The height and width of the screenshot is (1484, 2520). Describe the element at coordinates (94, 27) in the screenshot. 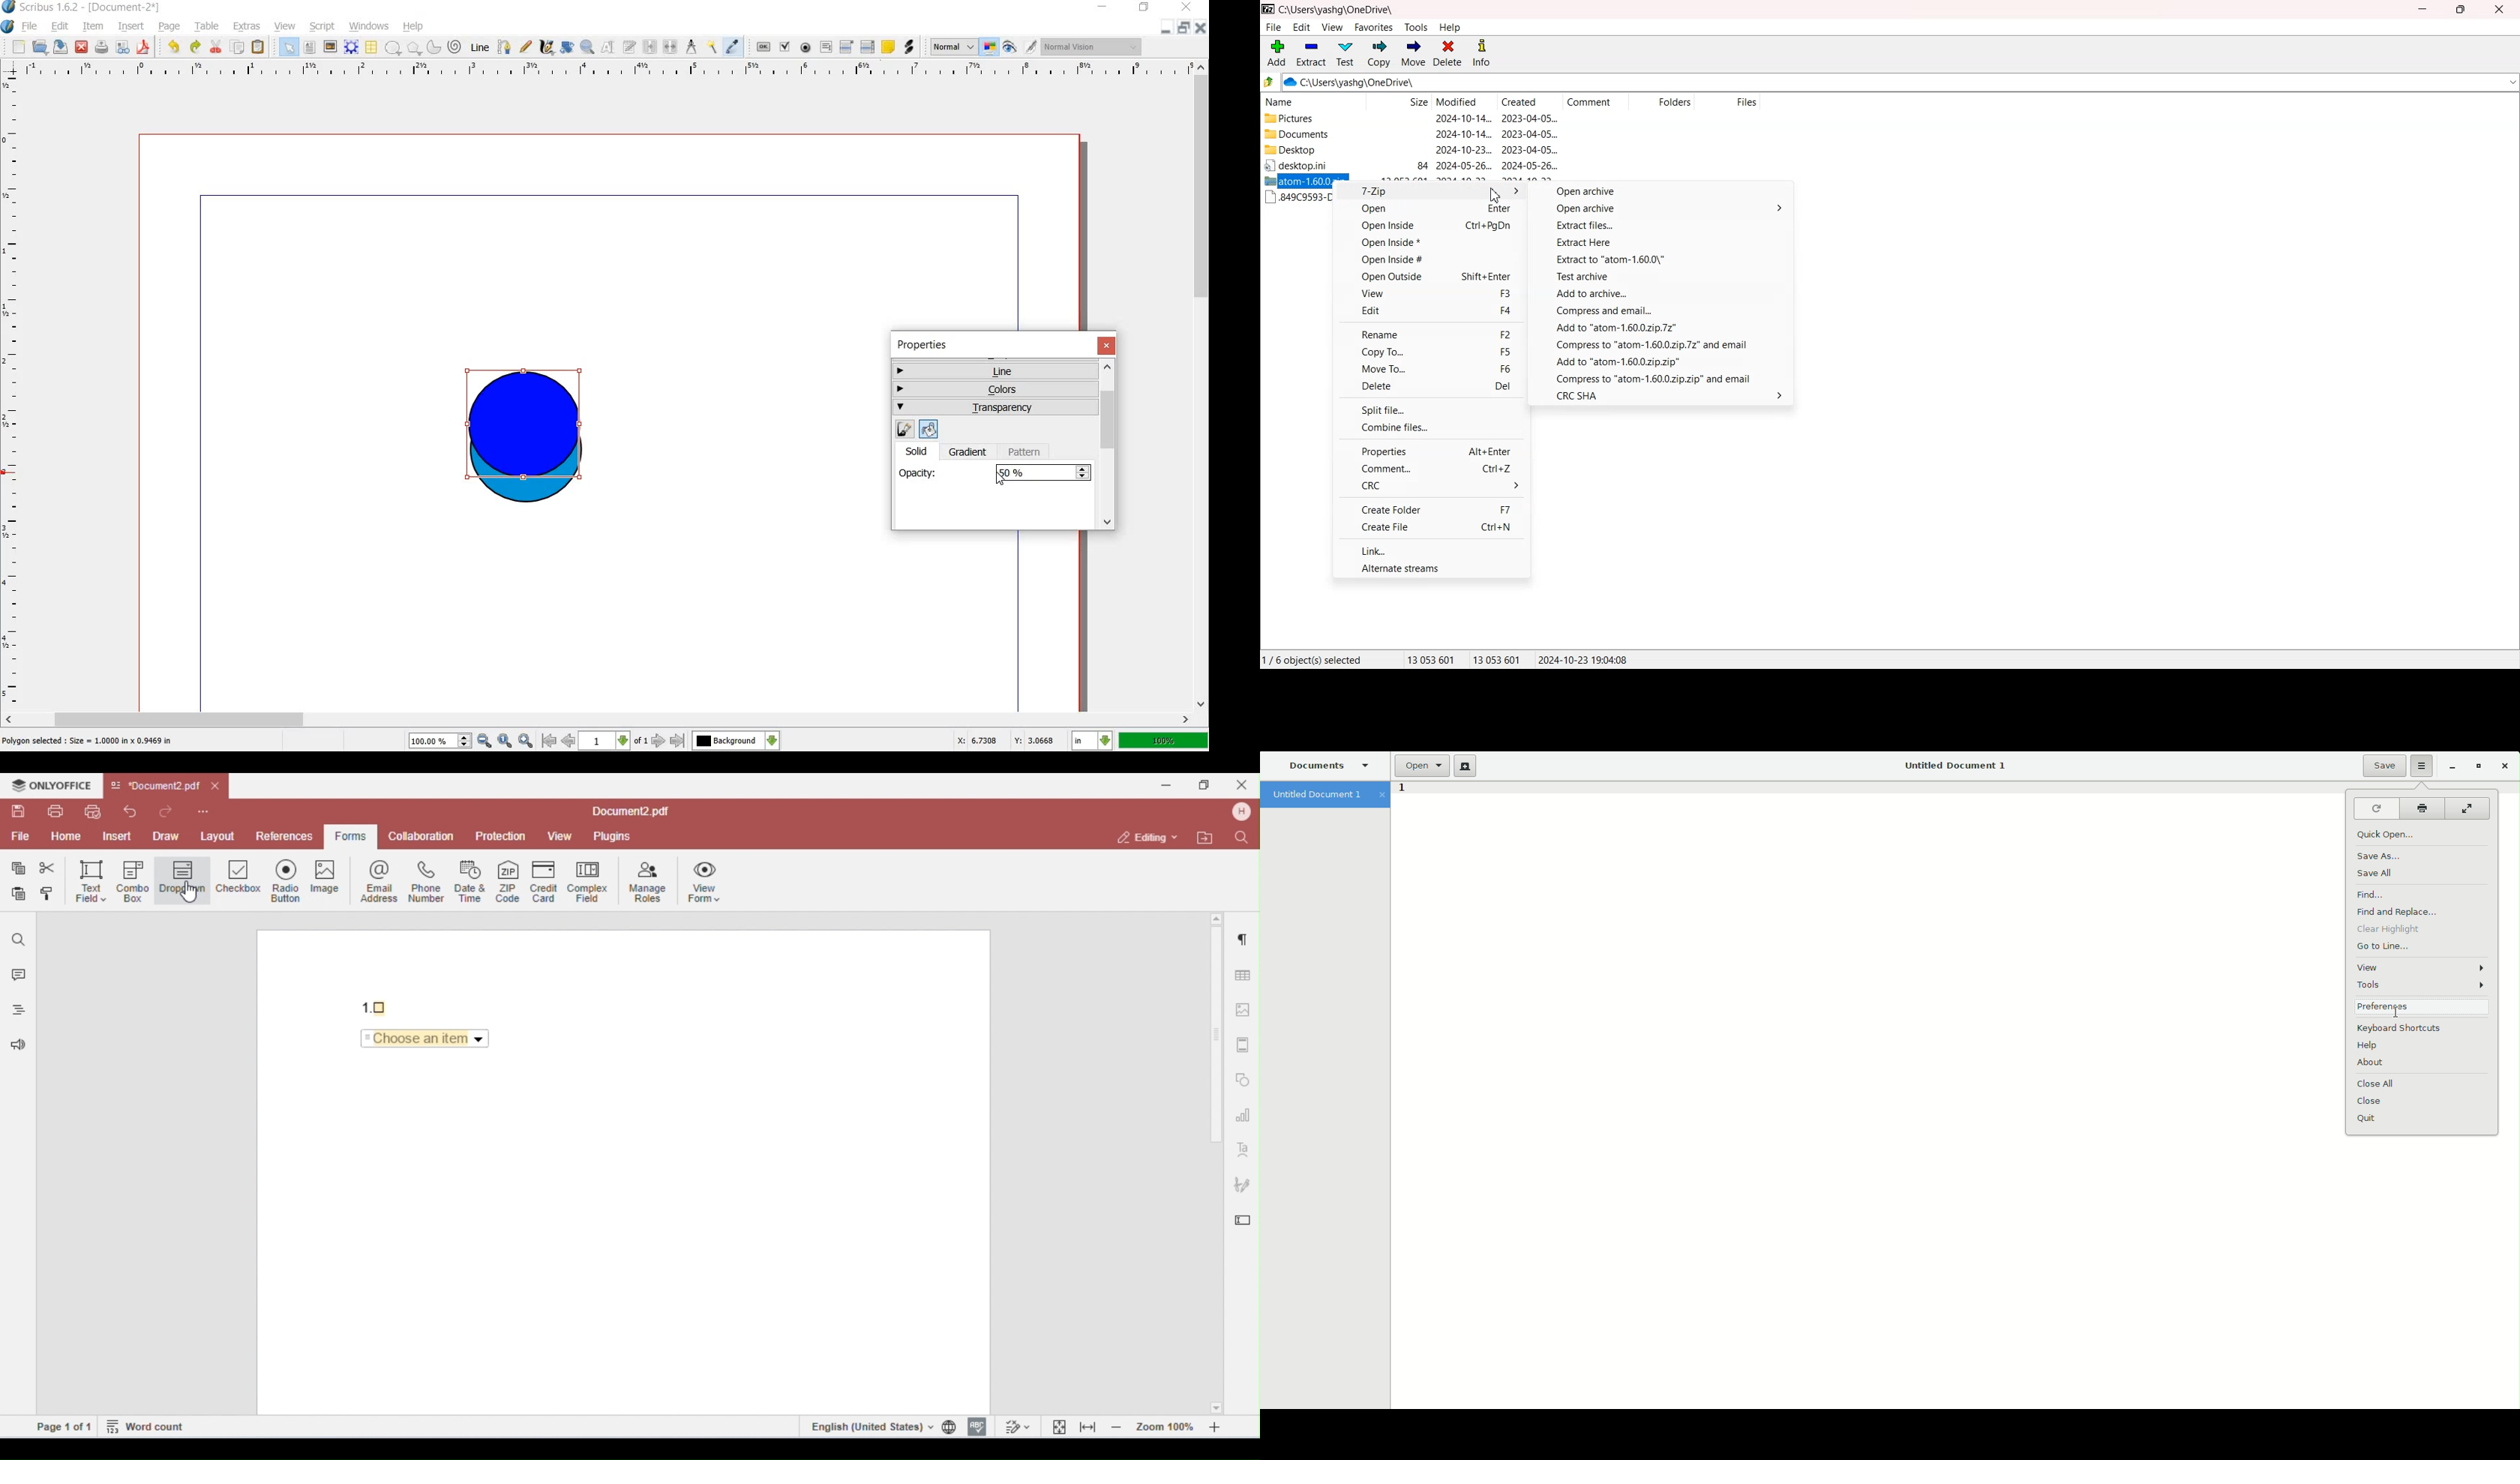

I see `item` at that location.